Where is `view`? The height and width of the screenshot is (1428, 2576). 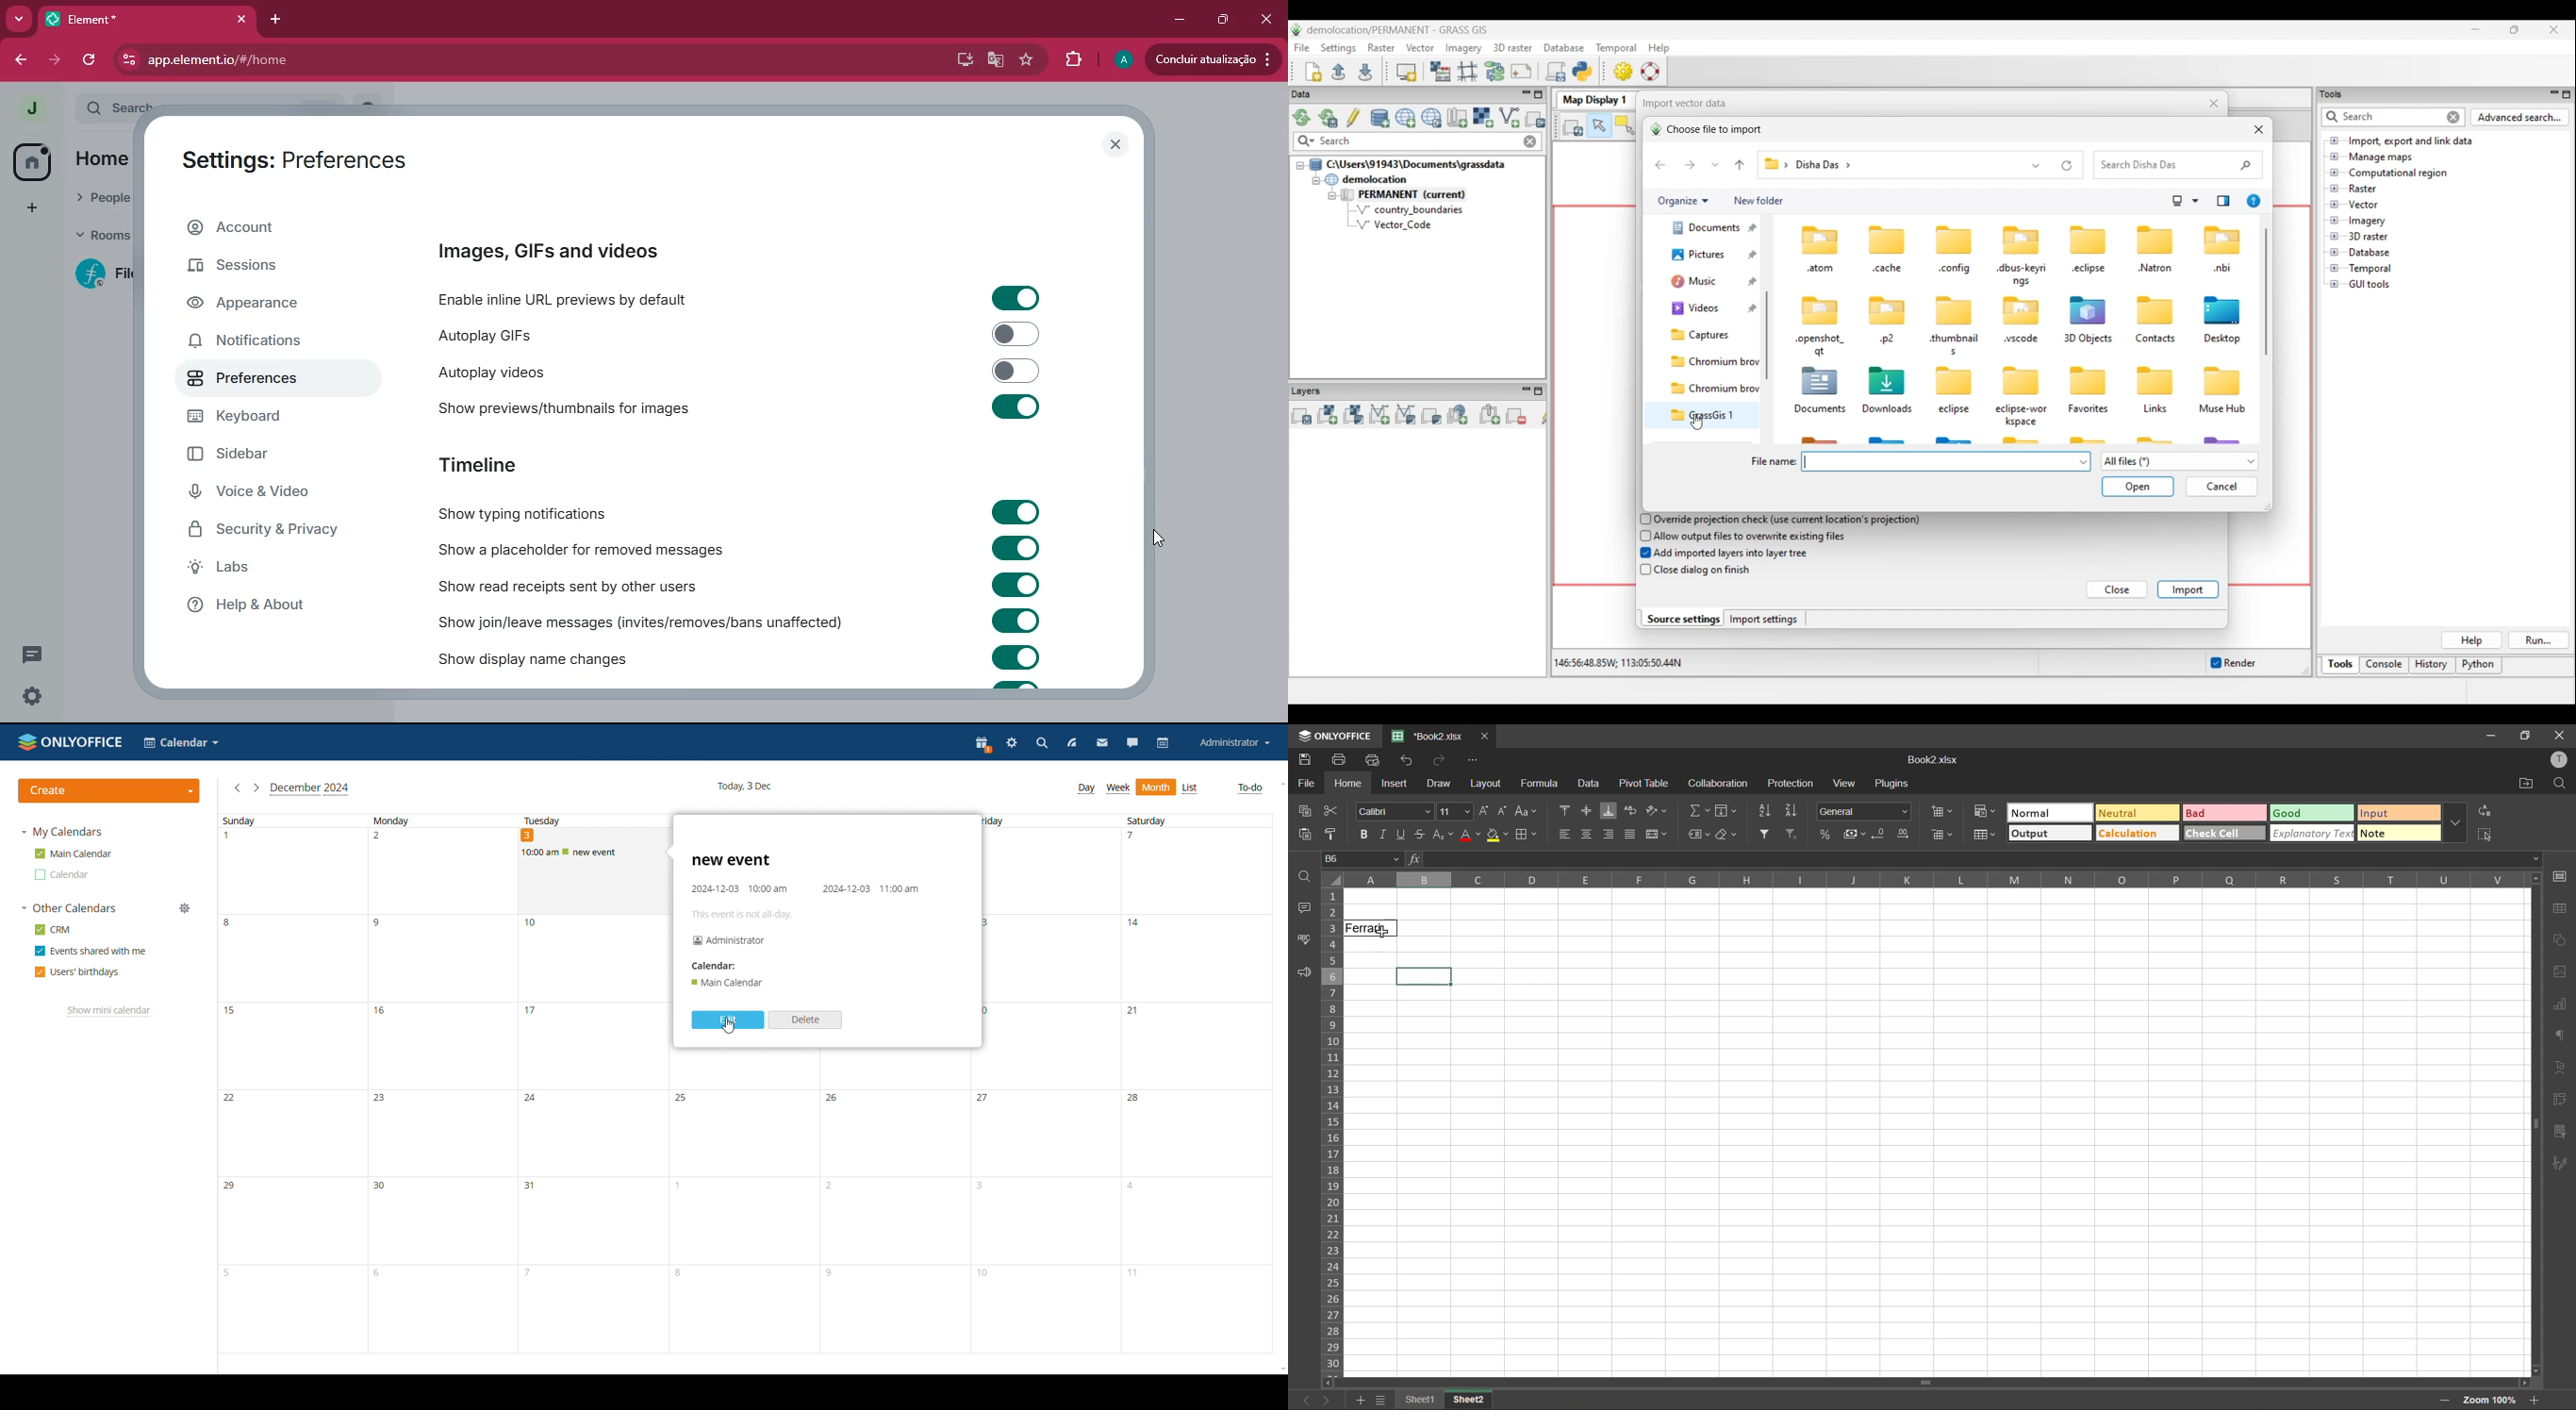
view is located at coordinates (1847, 783).